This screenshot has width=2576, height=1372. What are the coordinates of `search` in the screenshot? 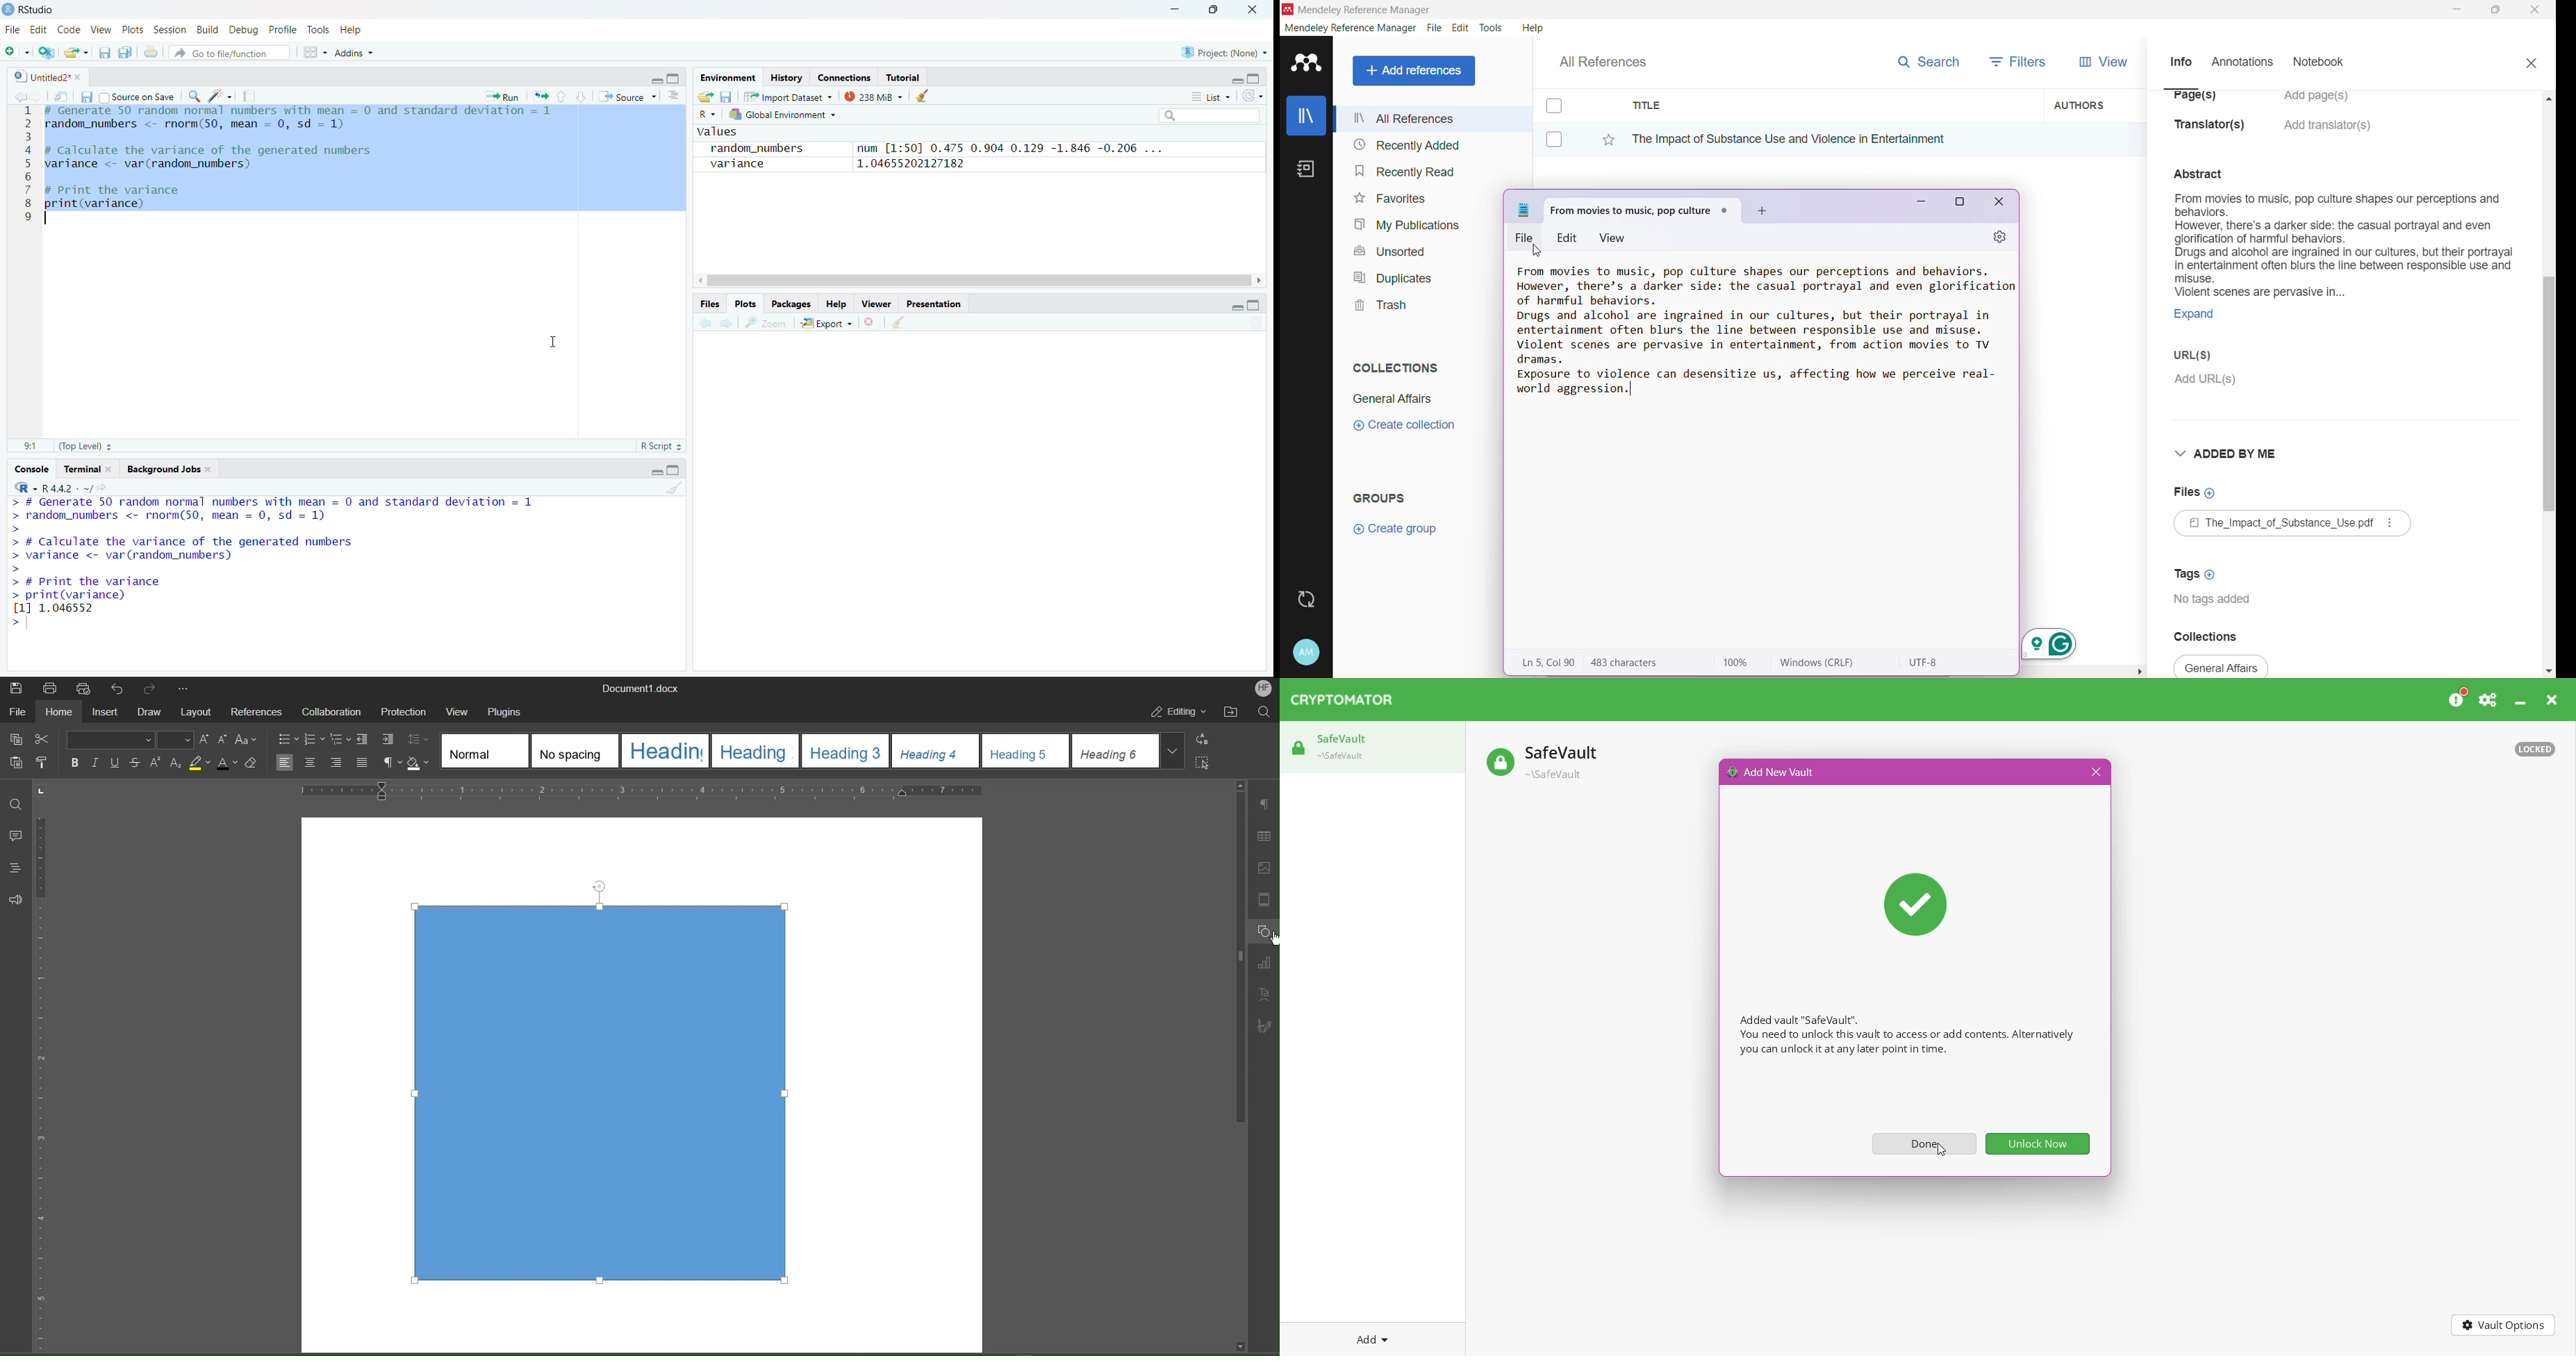 It's located at (194, 96).